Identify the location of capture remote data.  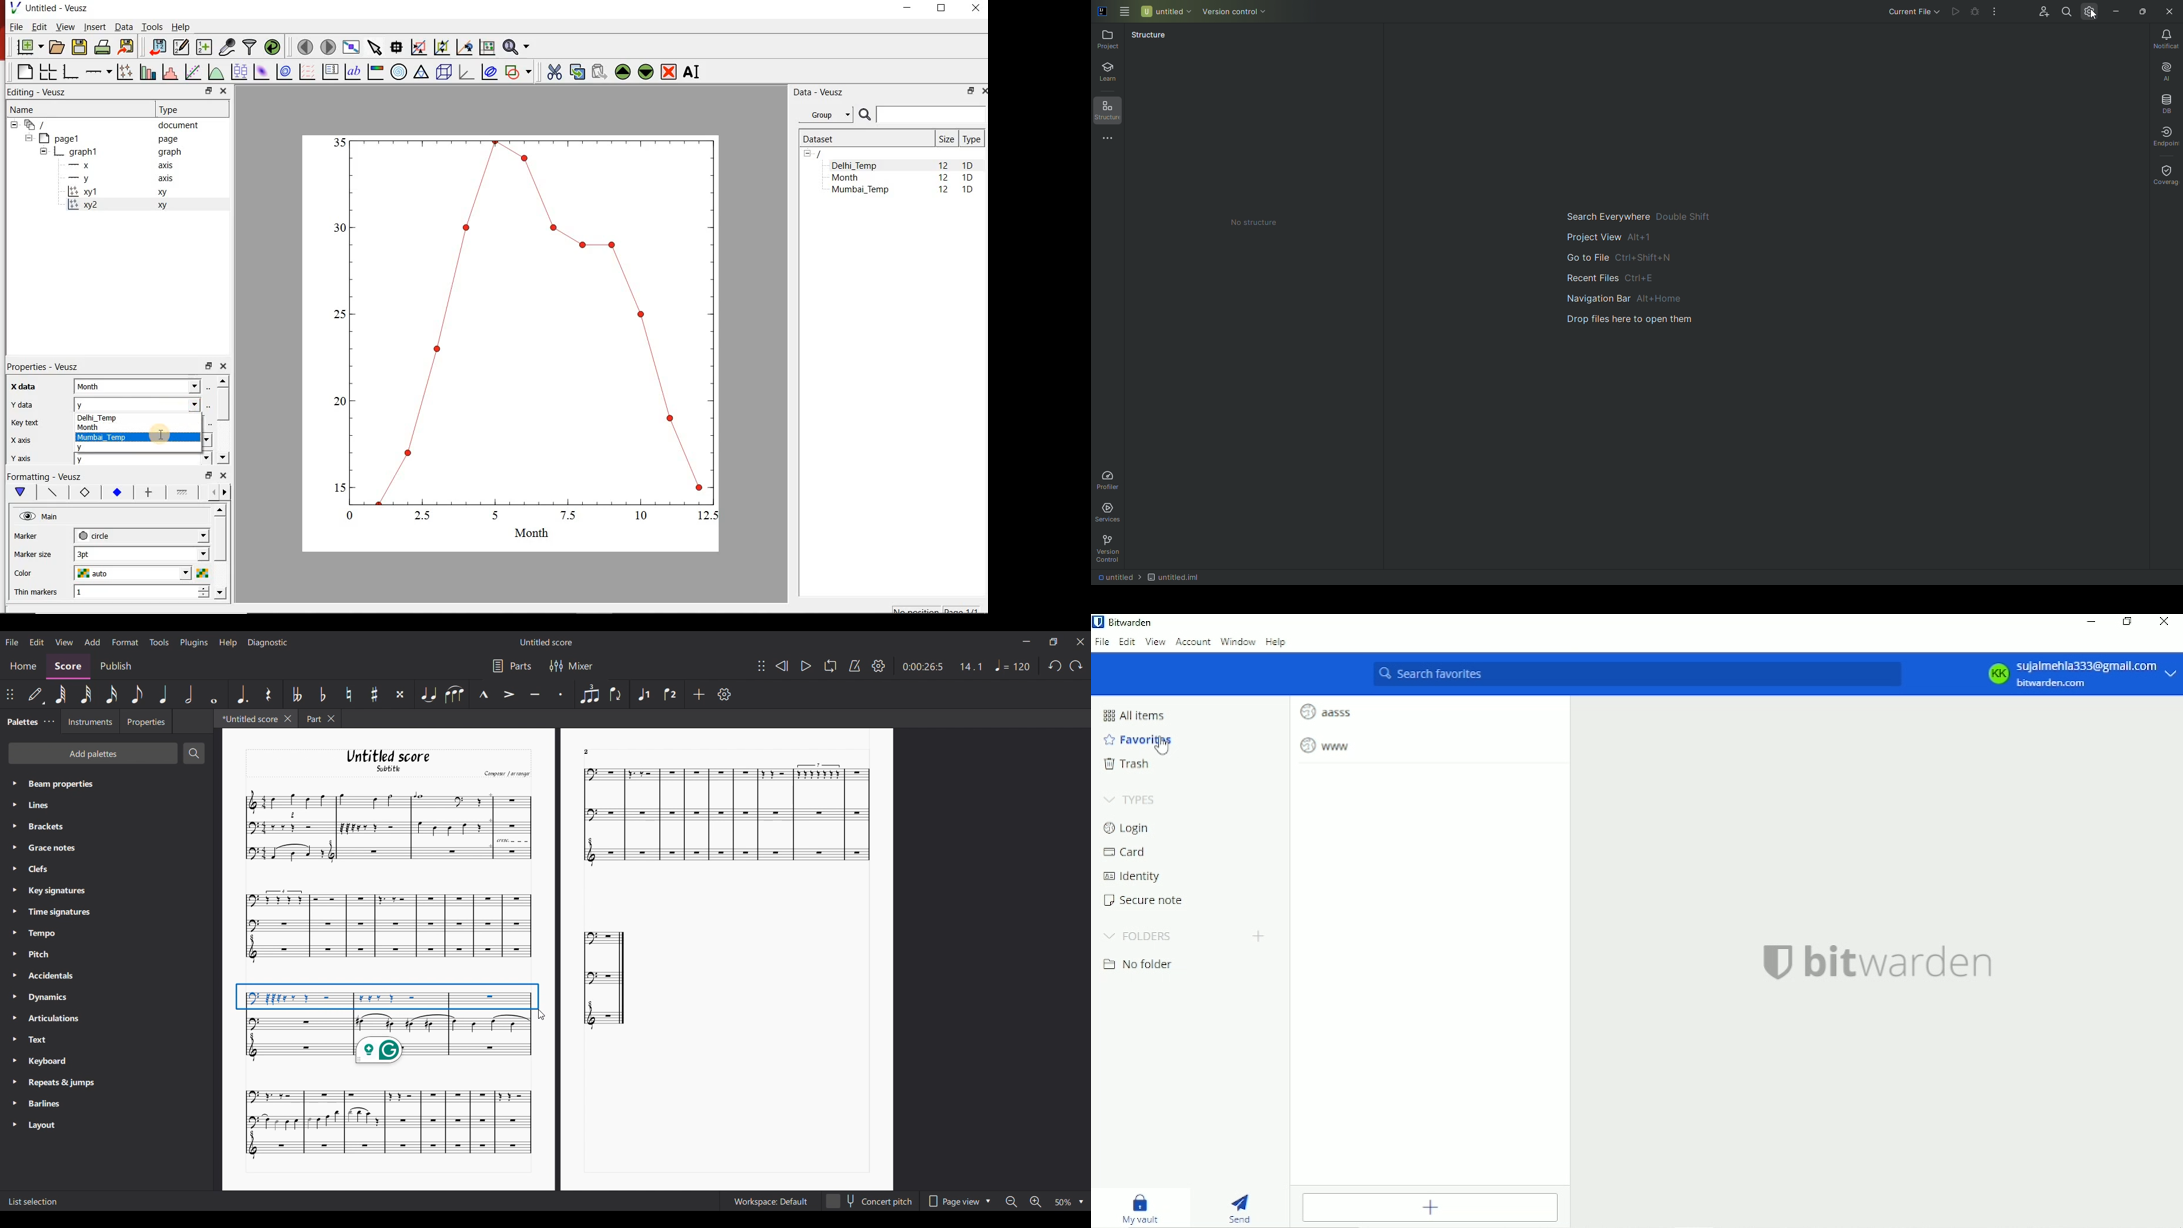
(228, 47).